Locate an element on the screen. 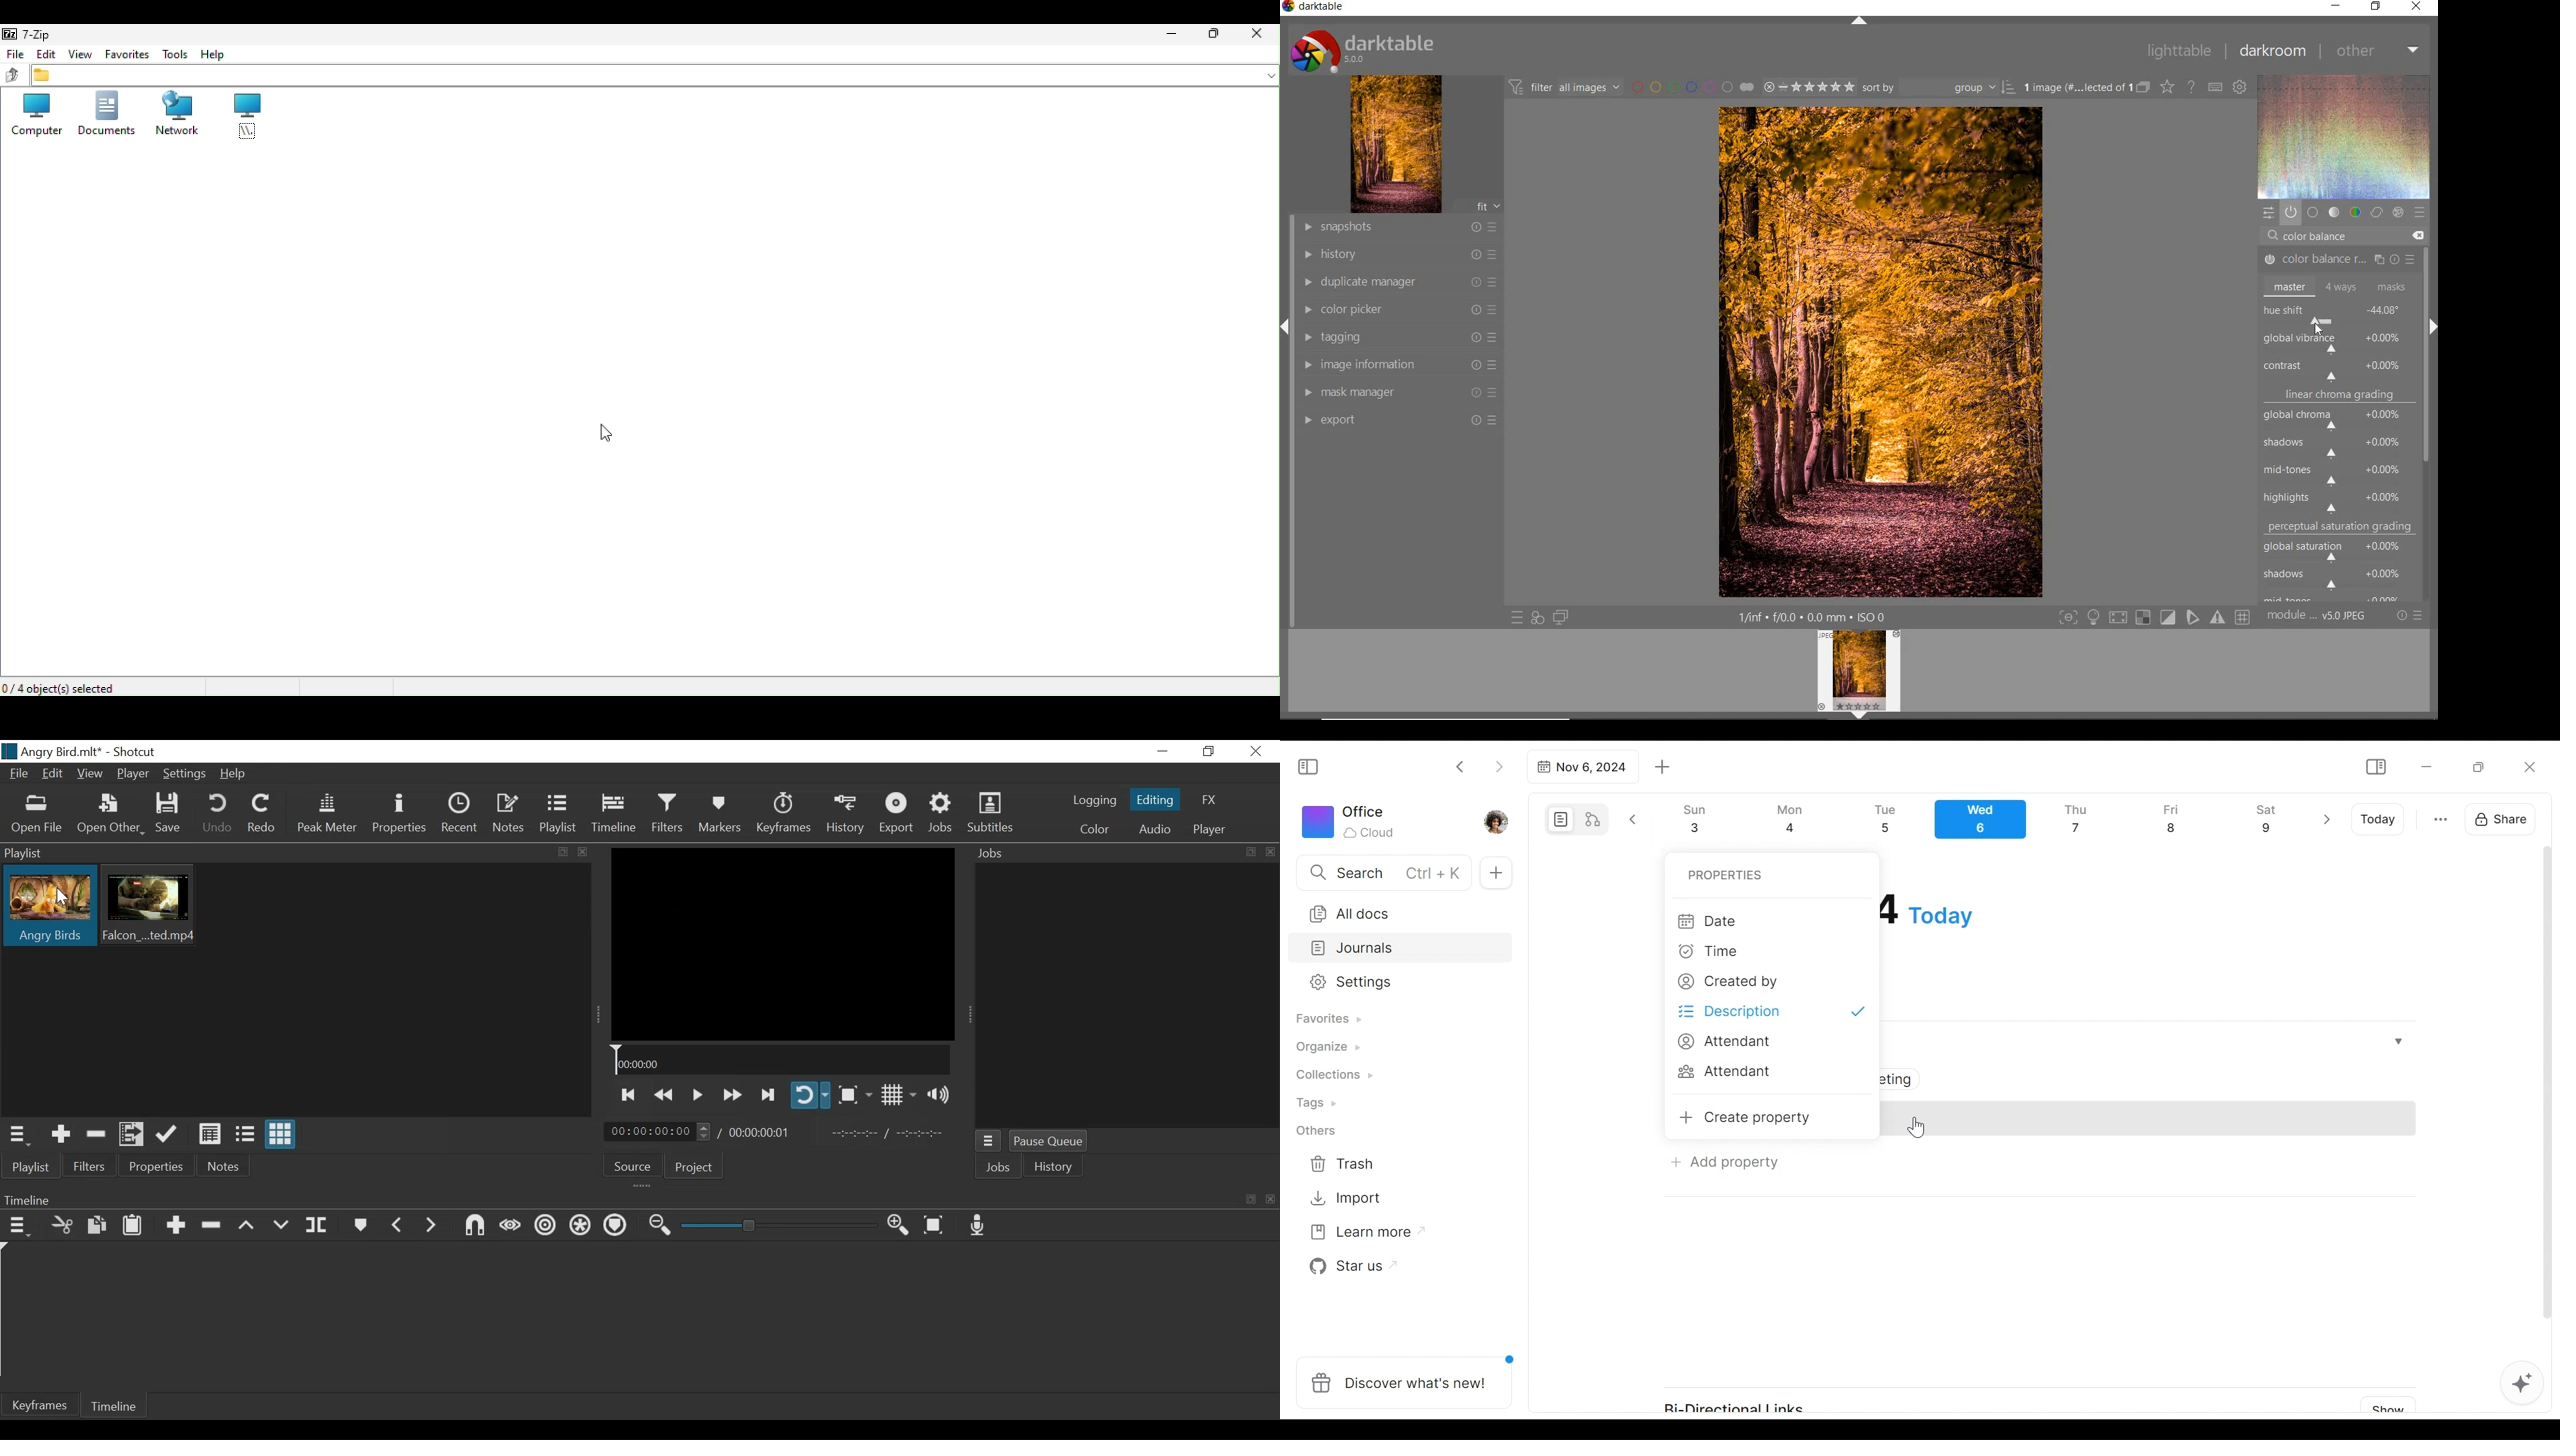 The width and height of the screenshot is (2576, 1456). Play quickly forward is located at coordinates (731, 1093).